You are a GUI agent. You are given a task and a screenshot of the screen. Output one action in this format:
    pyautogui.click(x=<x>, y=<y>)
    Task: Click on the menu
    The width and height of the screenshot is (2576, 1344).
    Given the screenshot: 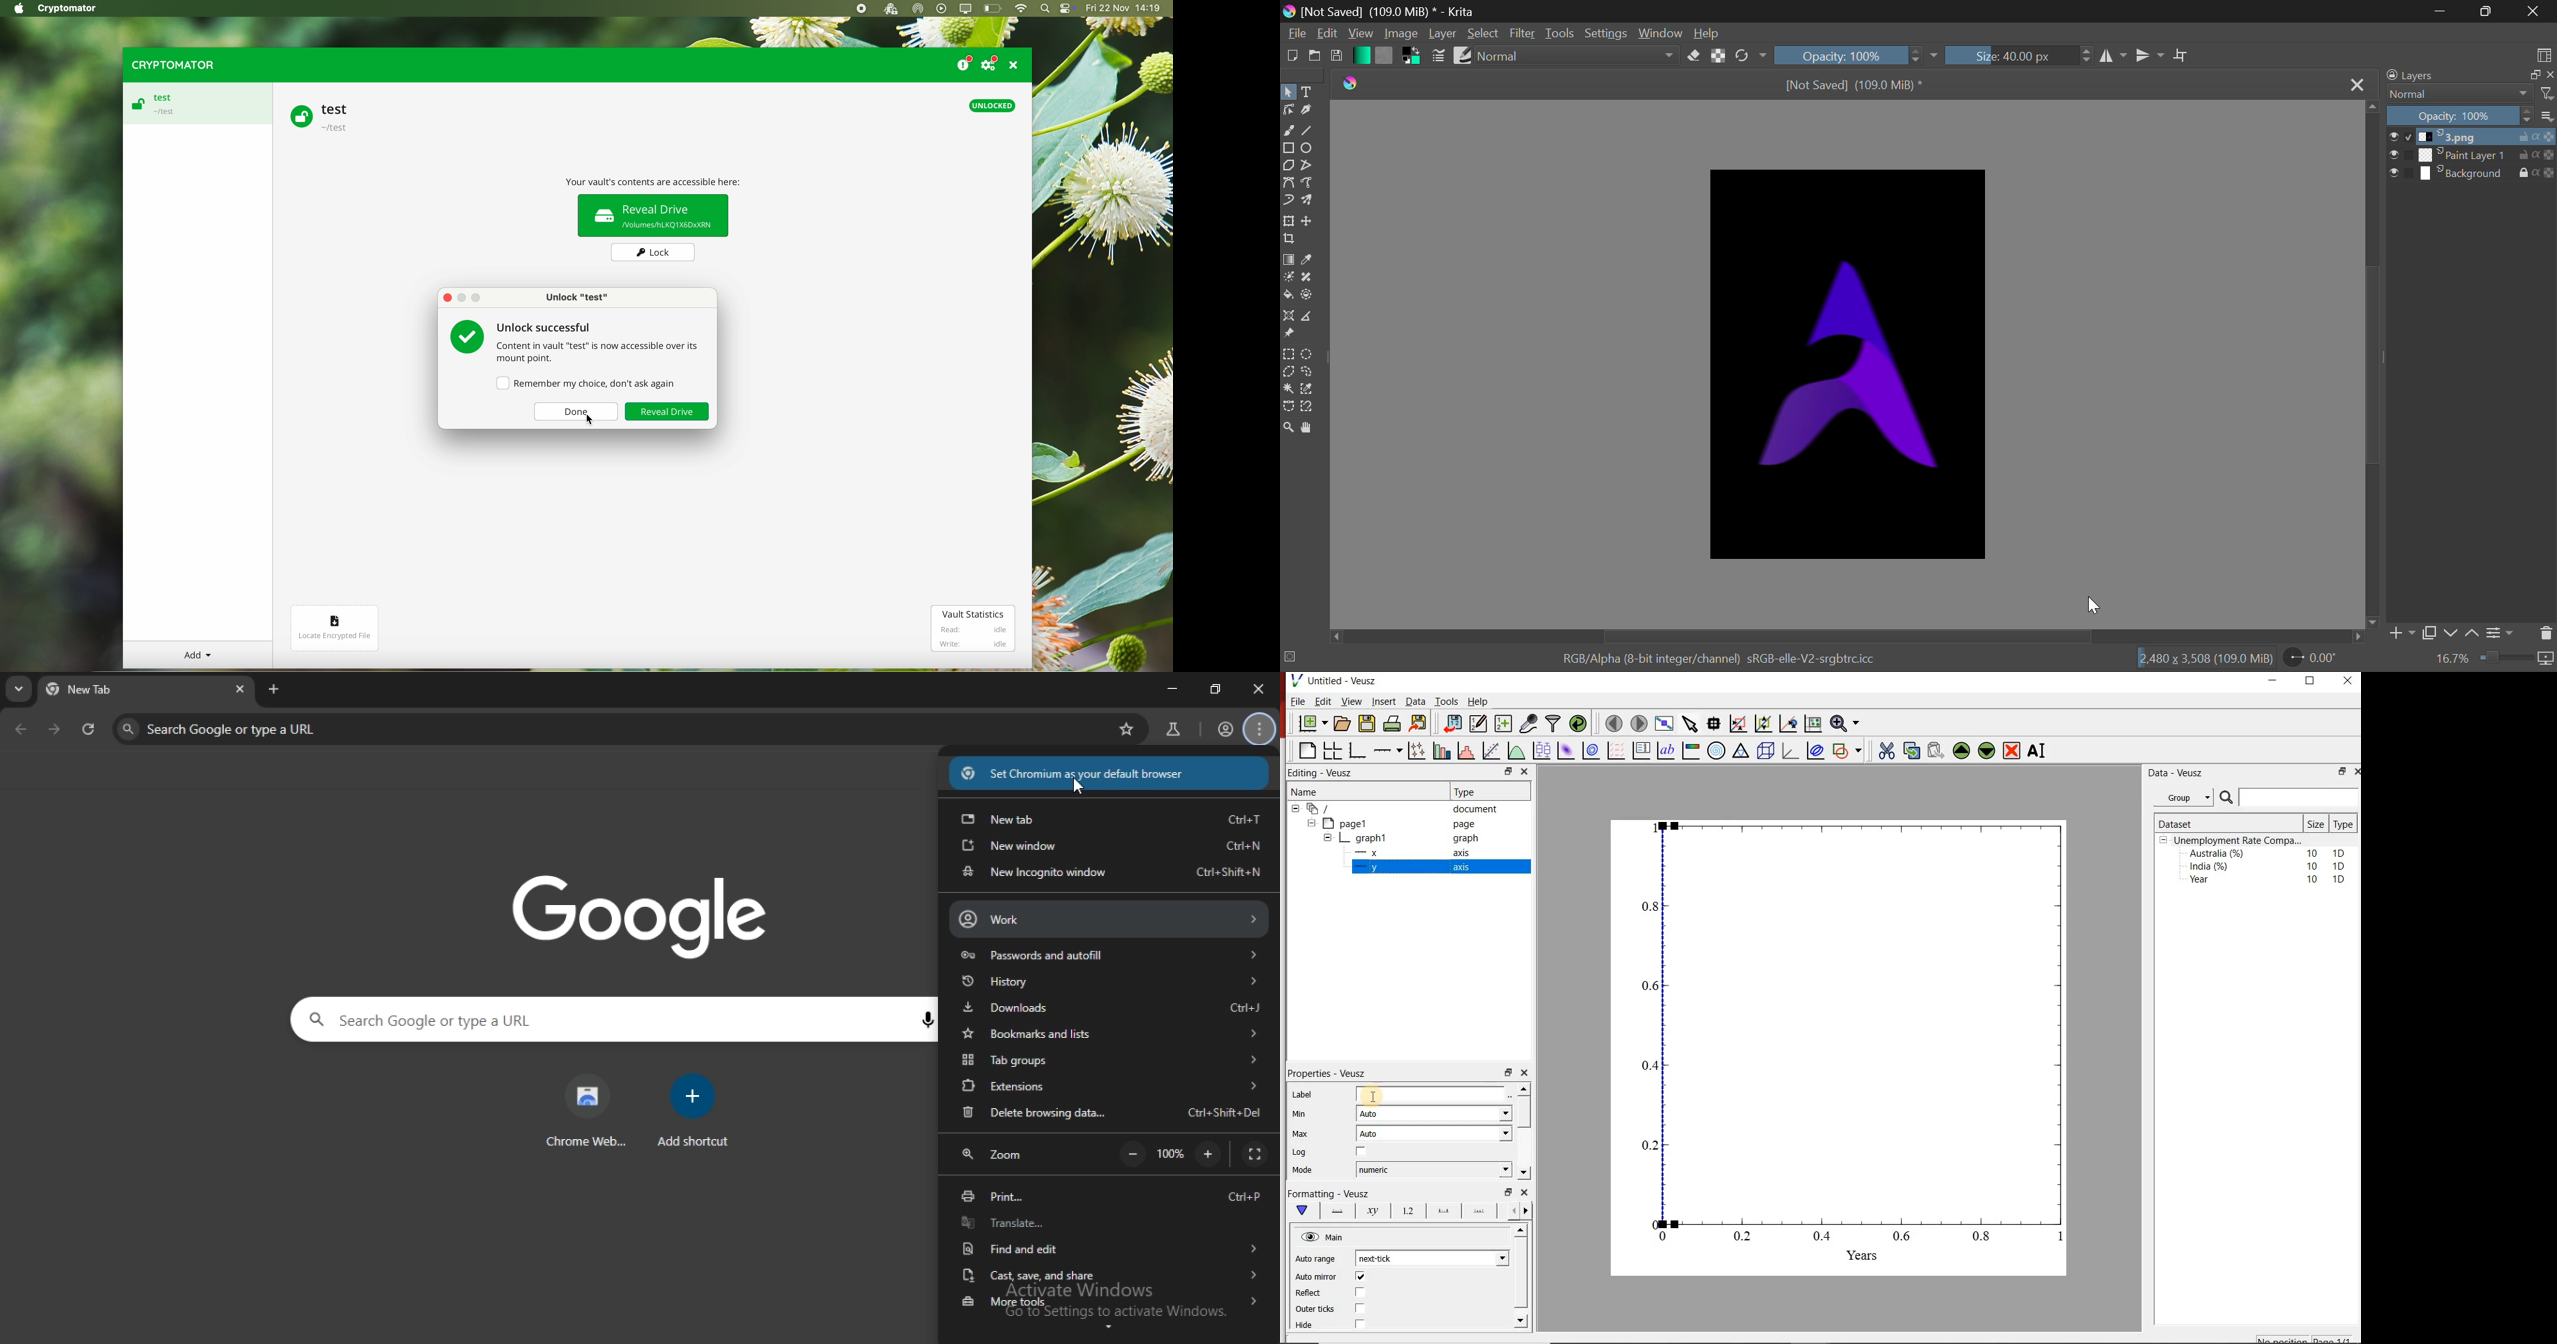 What is the action you would take?
    pyautogui.click(x=1260, y=728)
    